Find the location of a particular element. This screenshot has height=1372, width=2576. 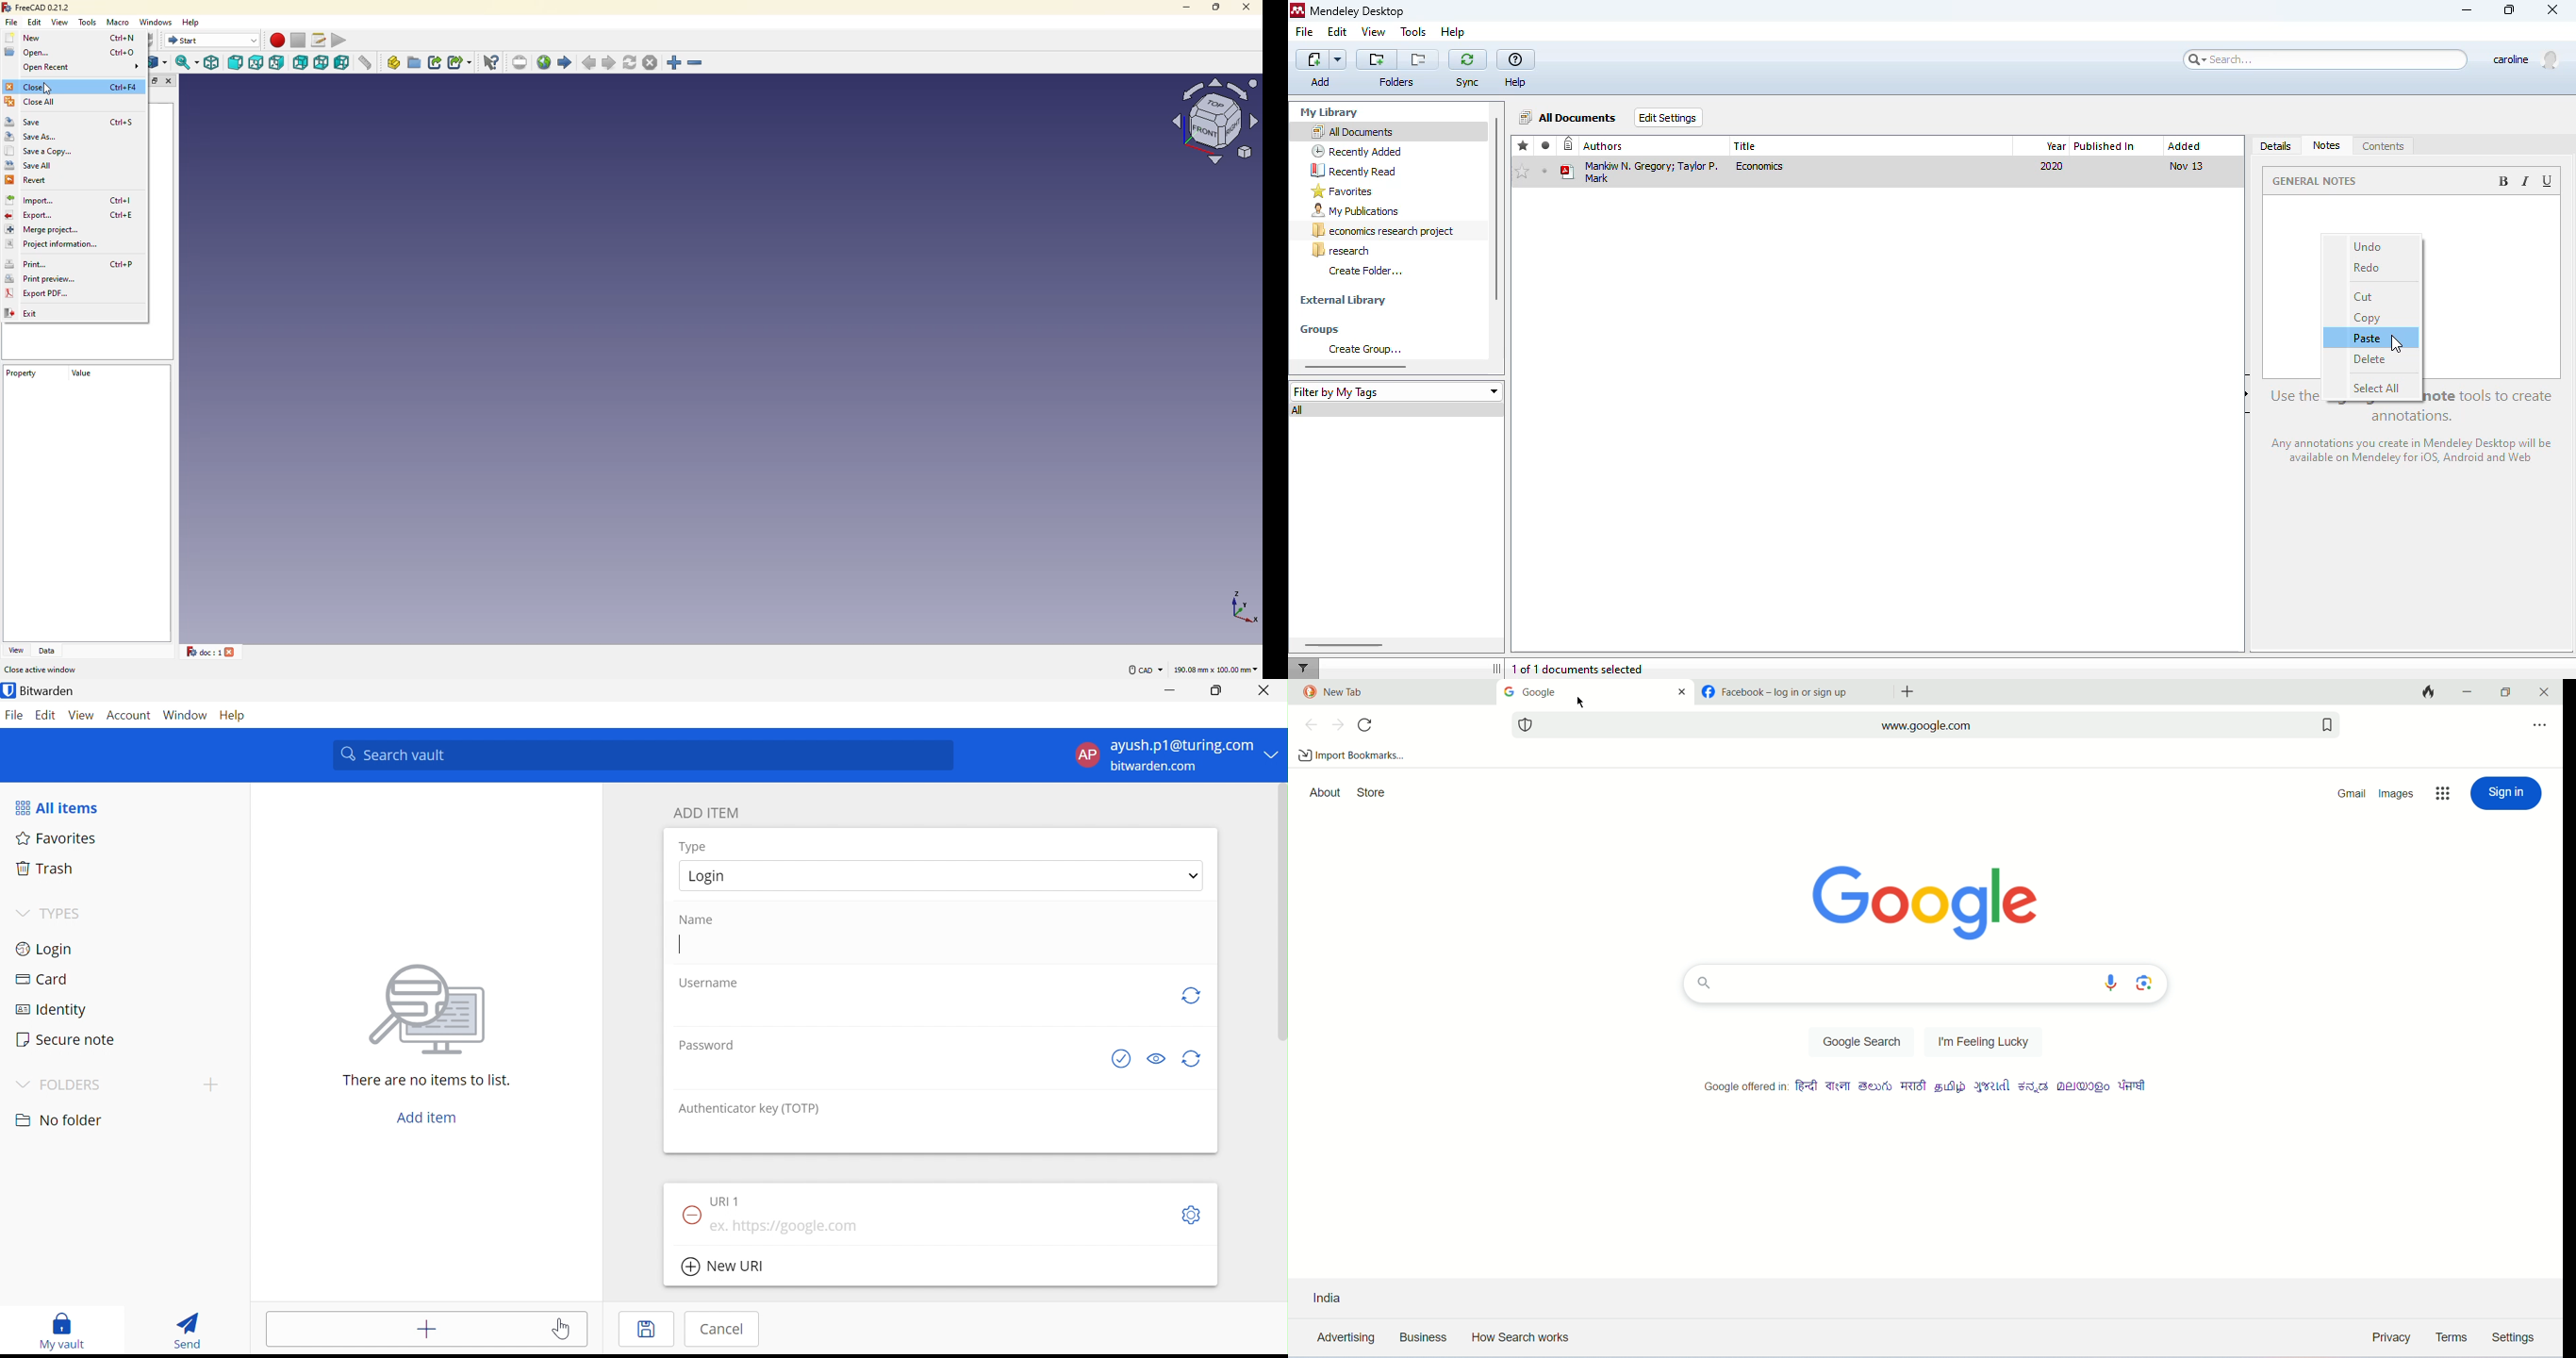

vertical scroll bar is located at coordinates (1495, 209).